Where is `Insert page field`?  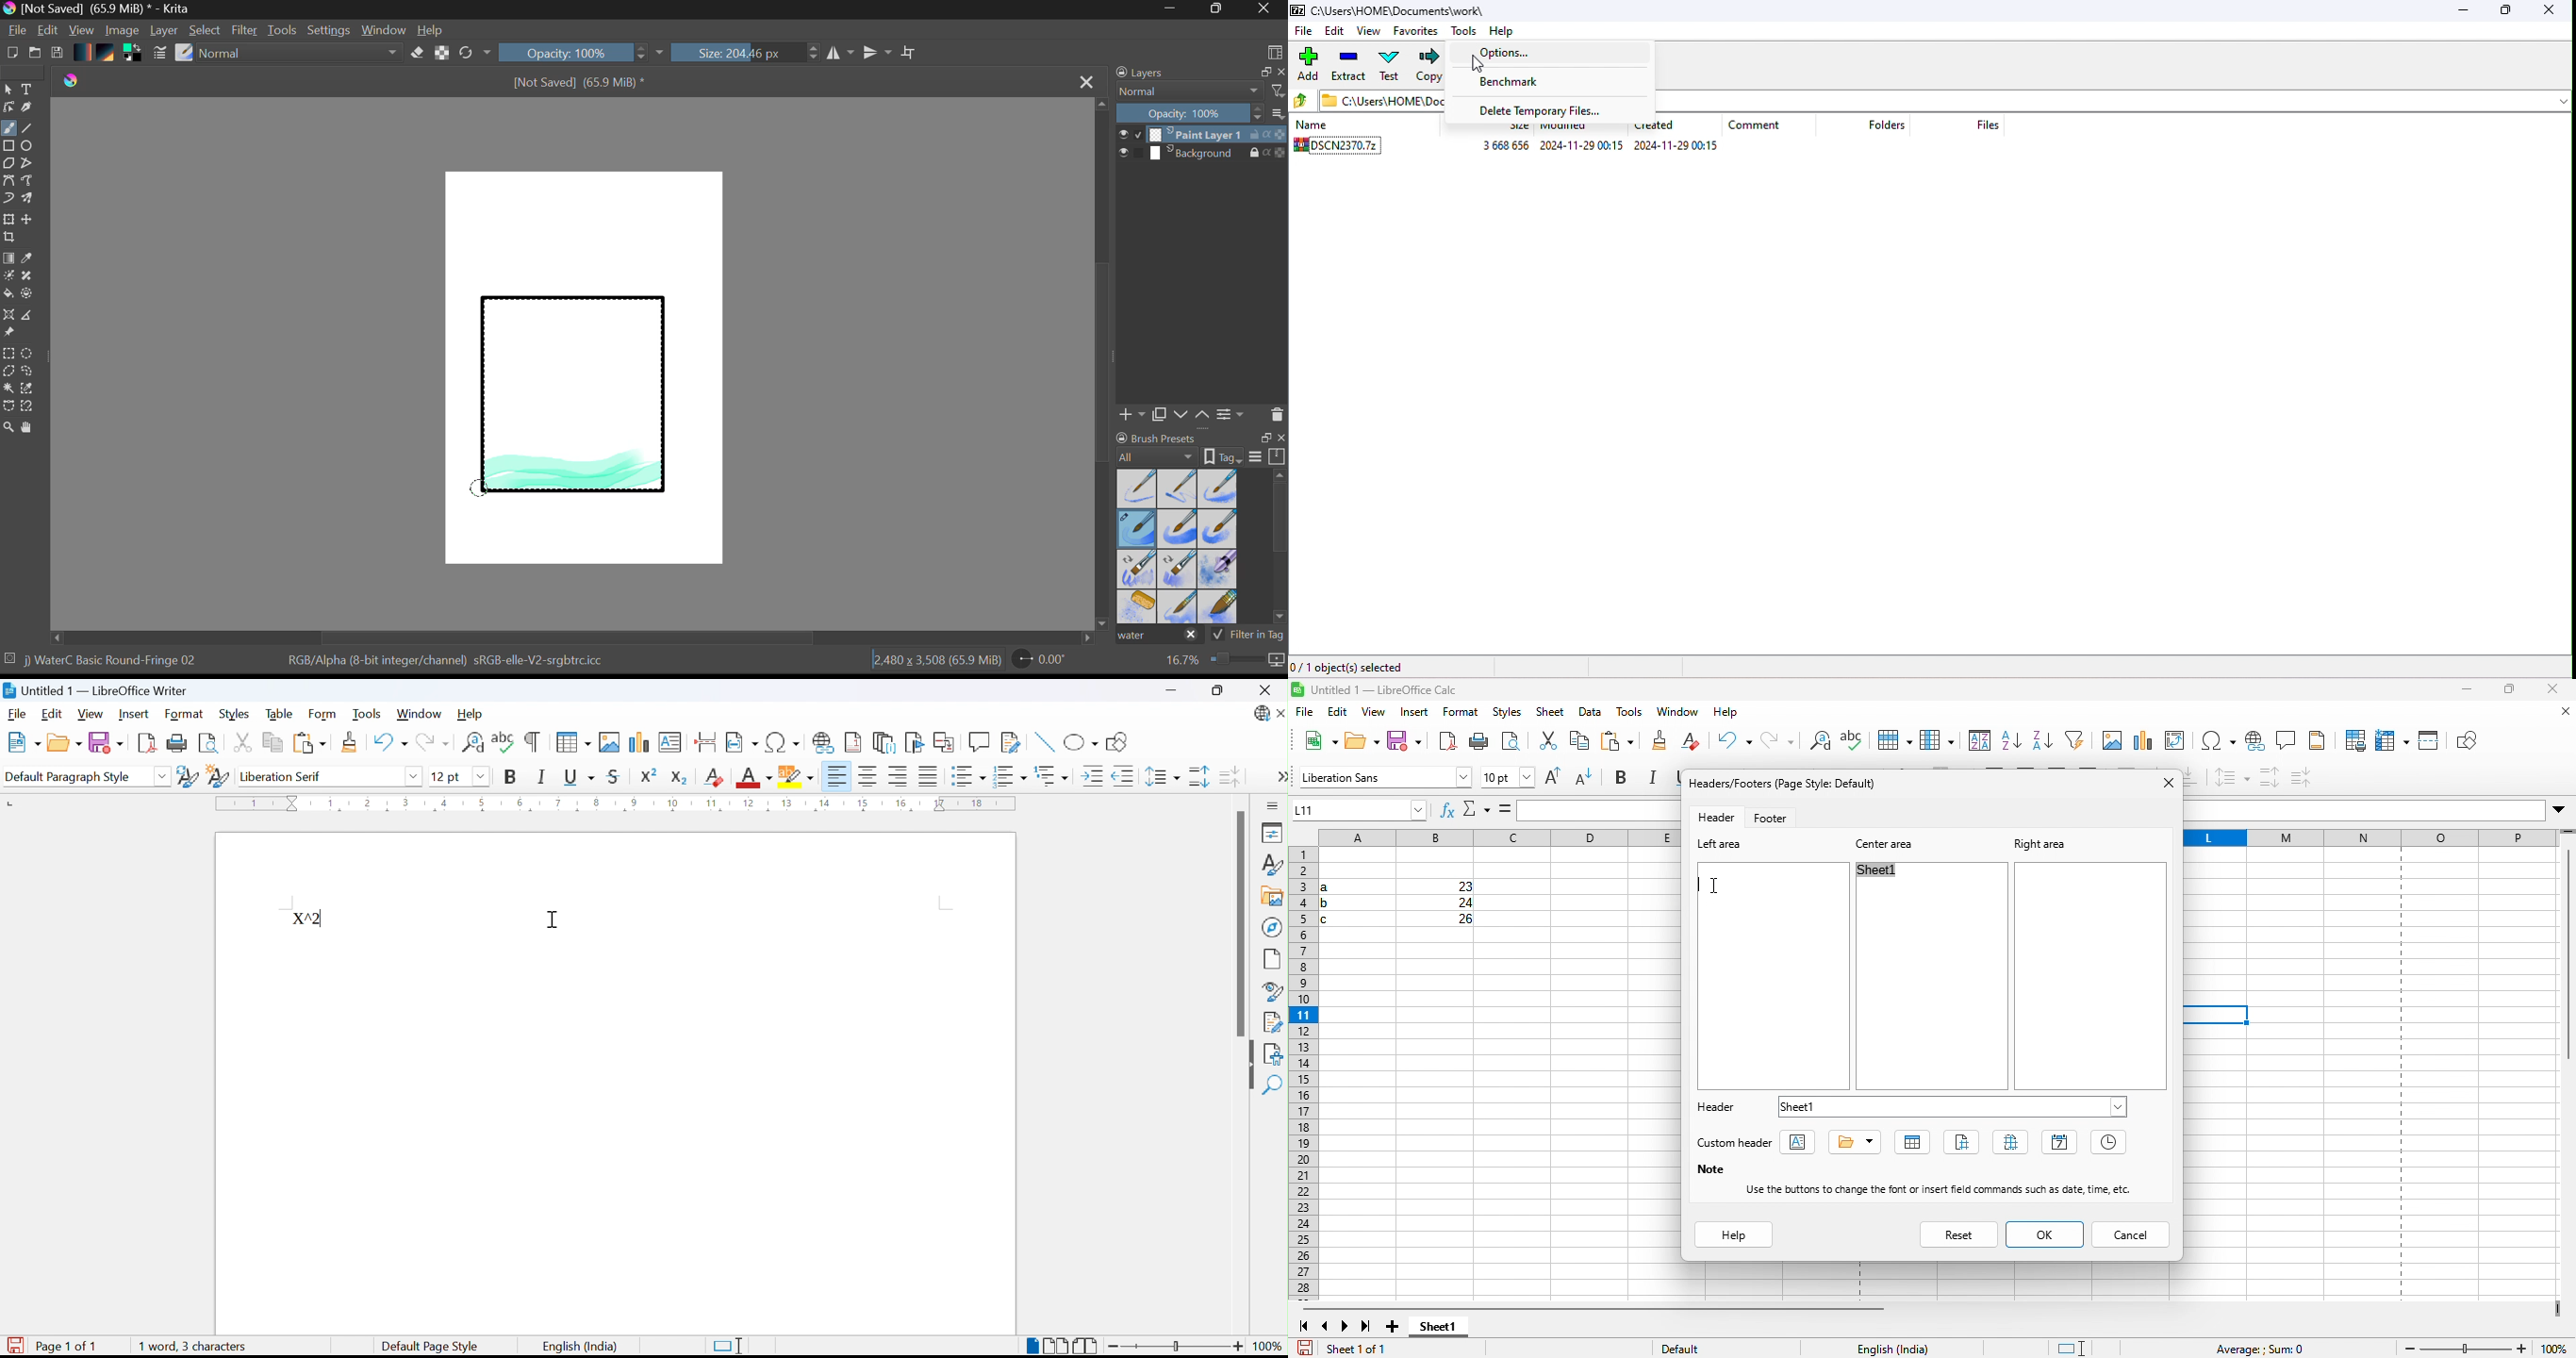
Insert page field is located at coordinates (741, 742).